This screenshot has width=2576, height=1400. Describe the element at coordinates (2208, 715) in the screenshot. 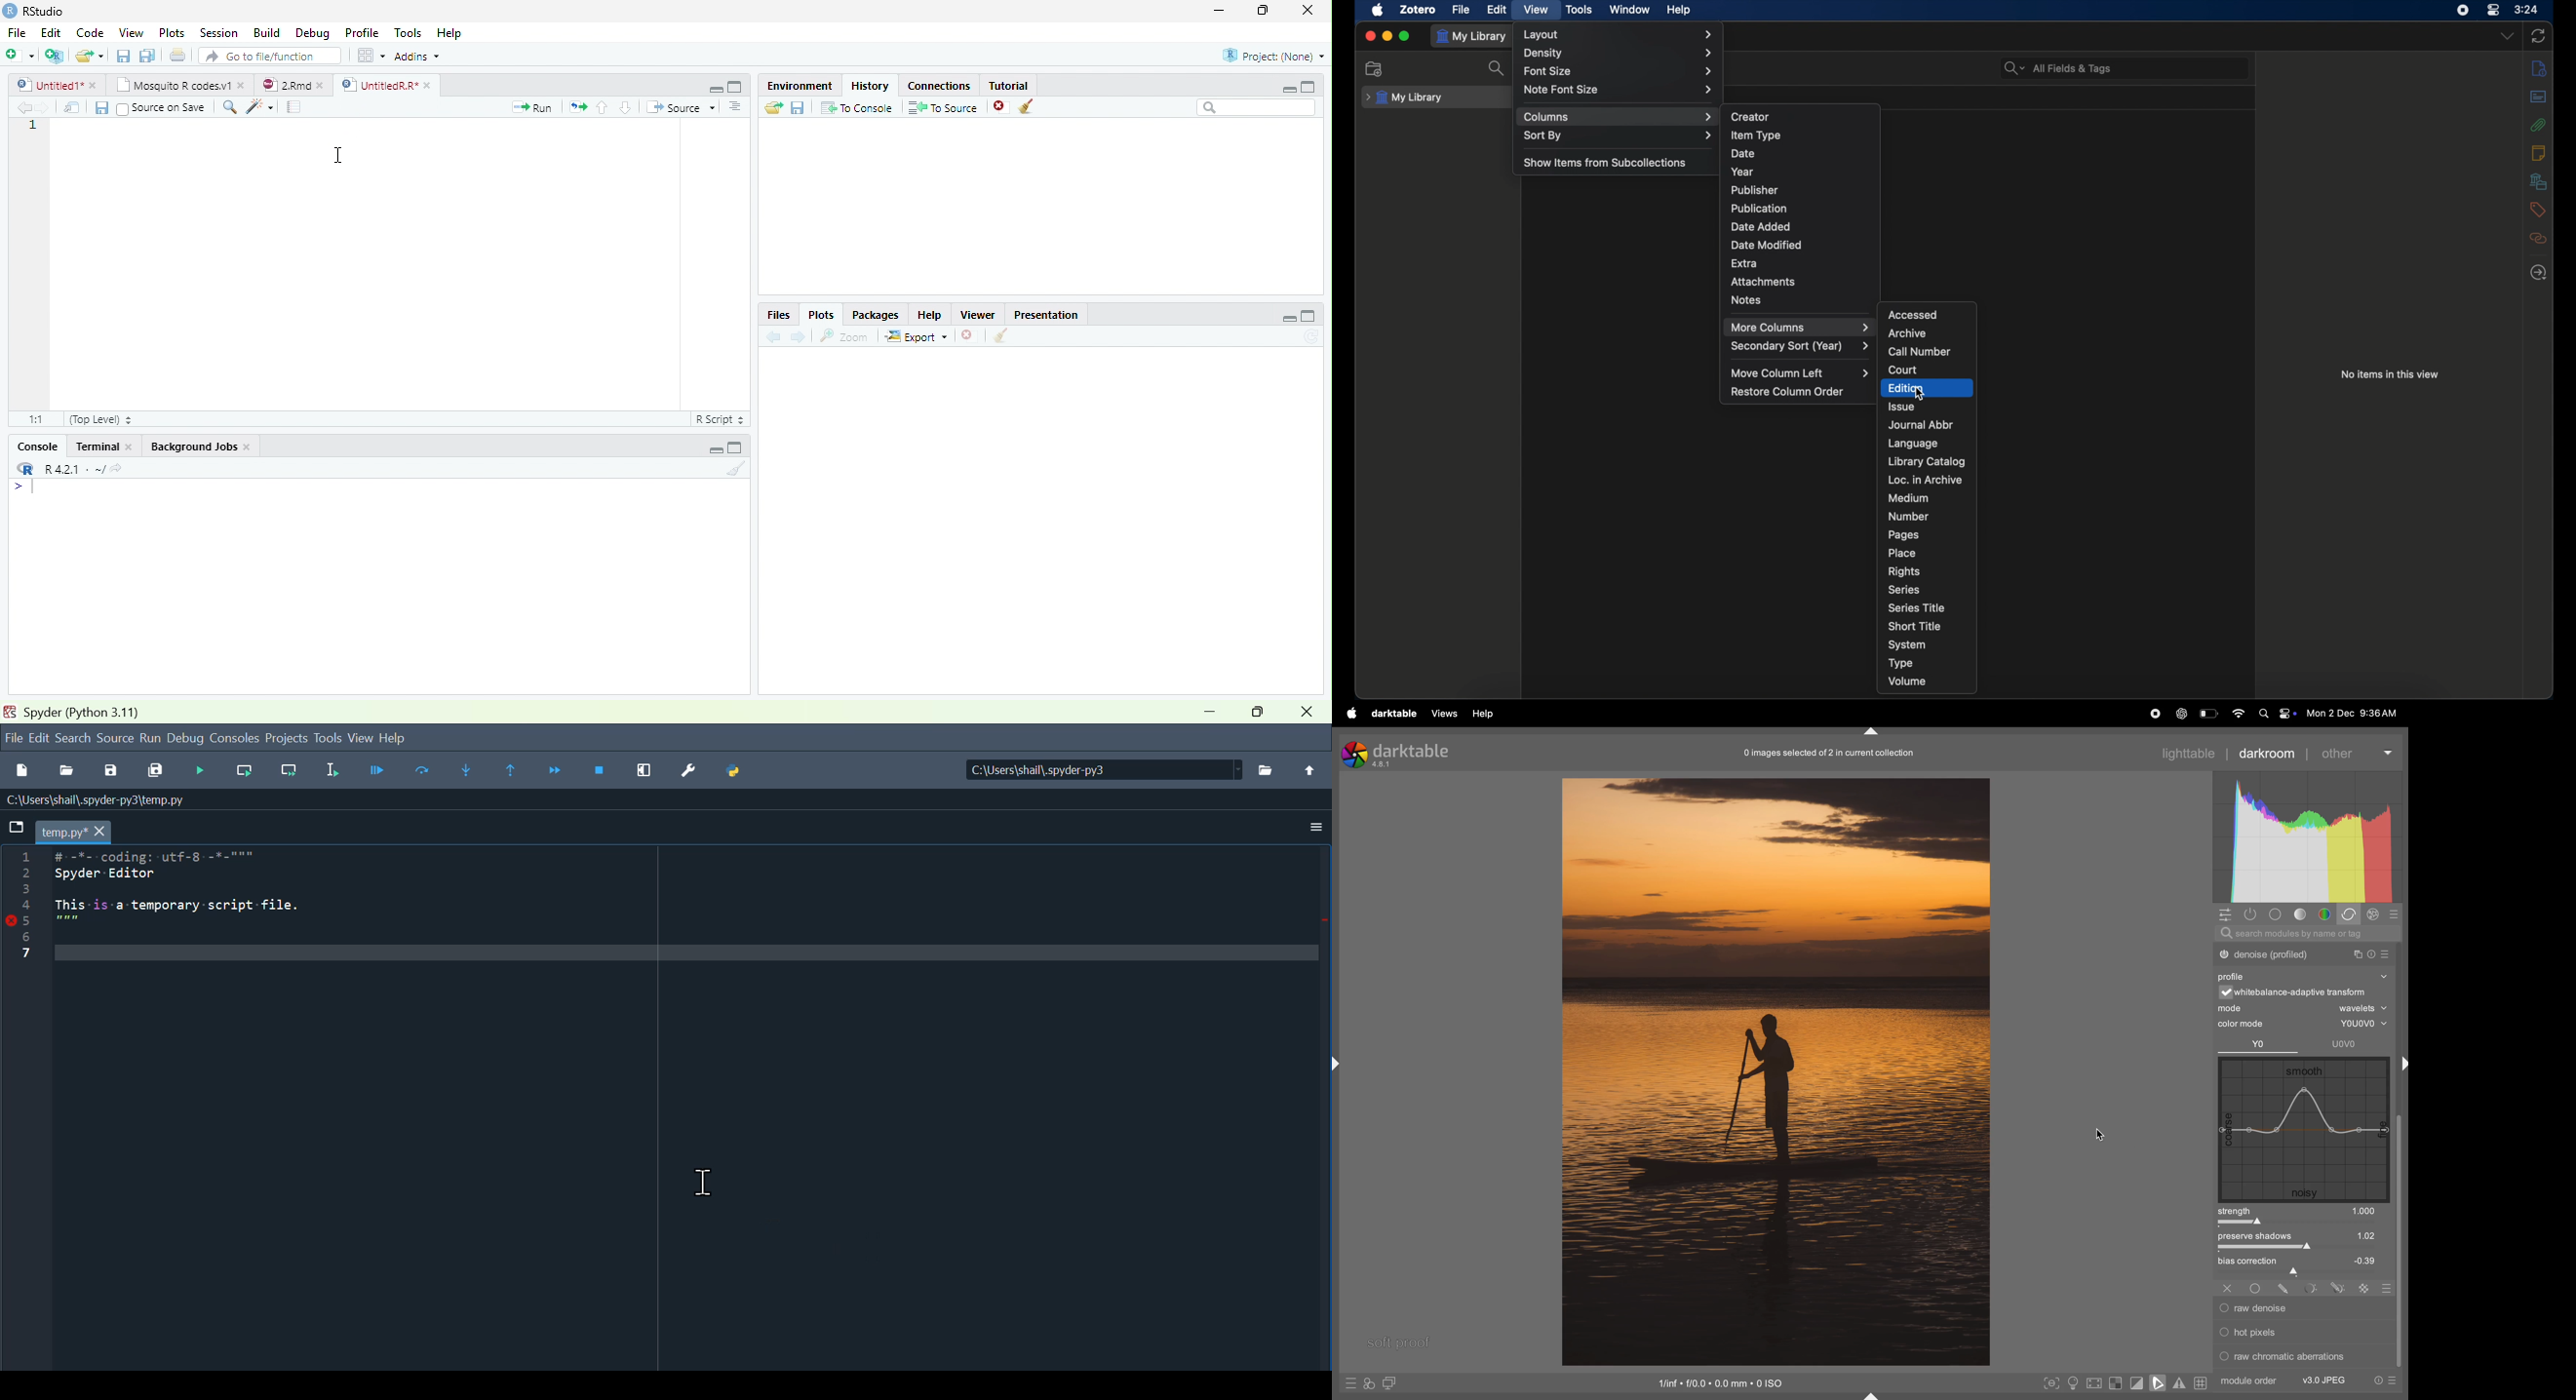

I see `battery` at that location.